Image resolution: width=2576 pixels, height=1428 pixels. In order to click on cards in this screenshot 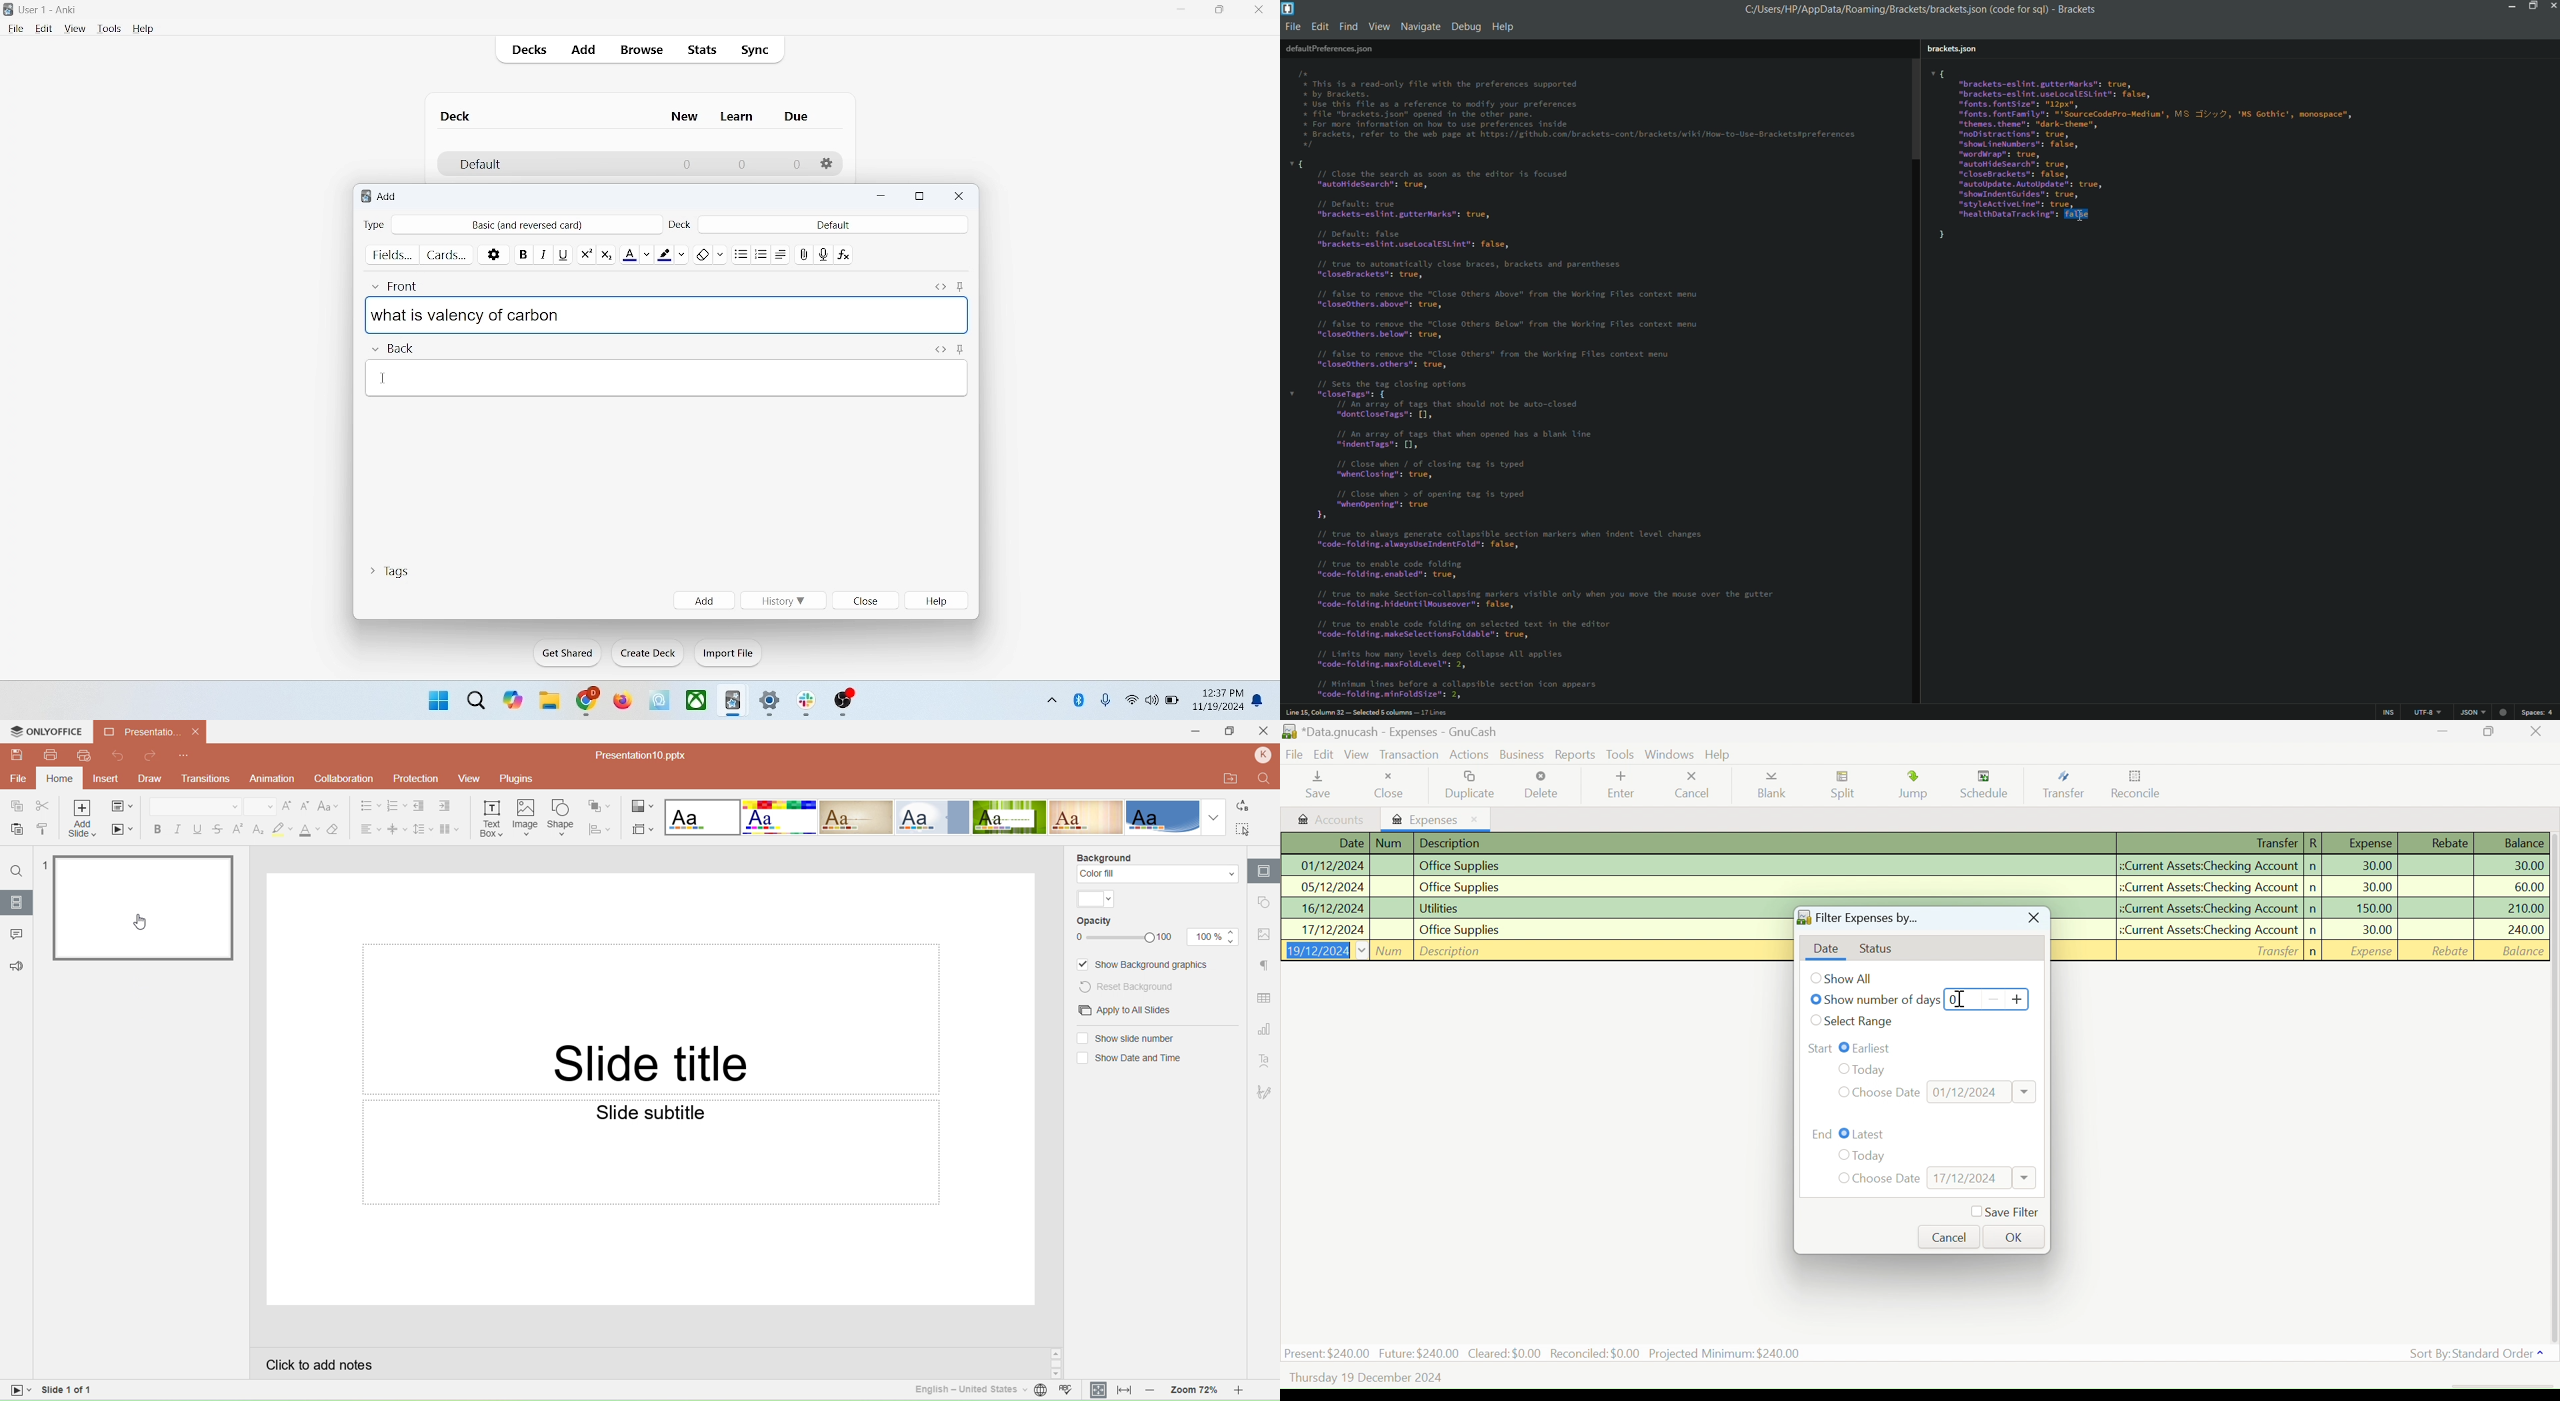, I will do `click(447, 254)`.